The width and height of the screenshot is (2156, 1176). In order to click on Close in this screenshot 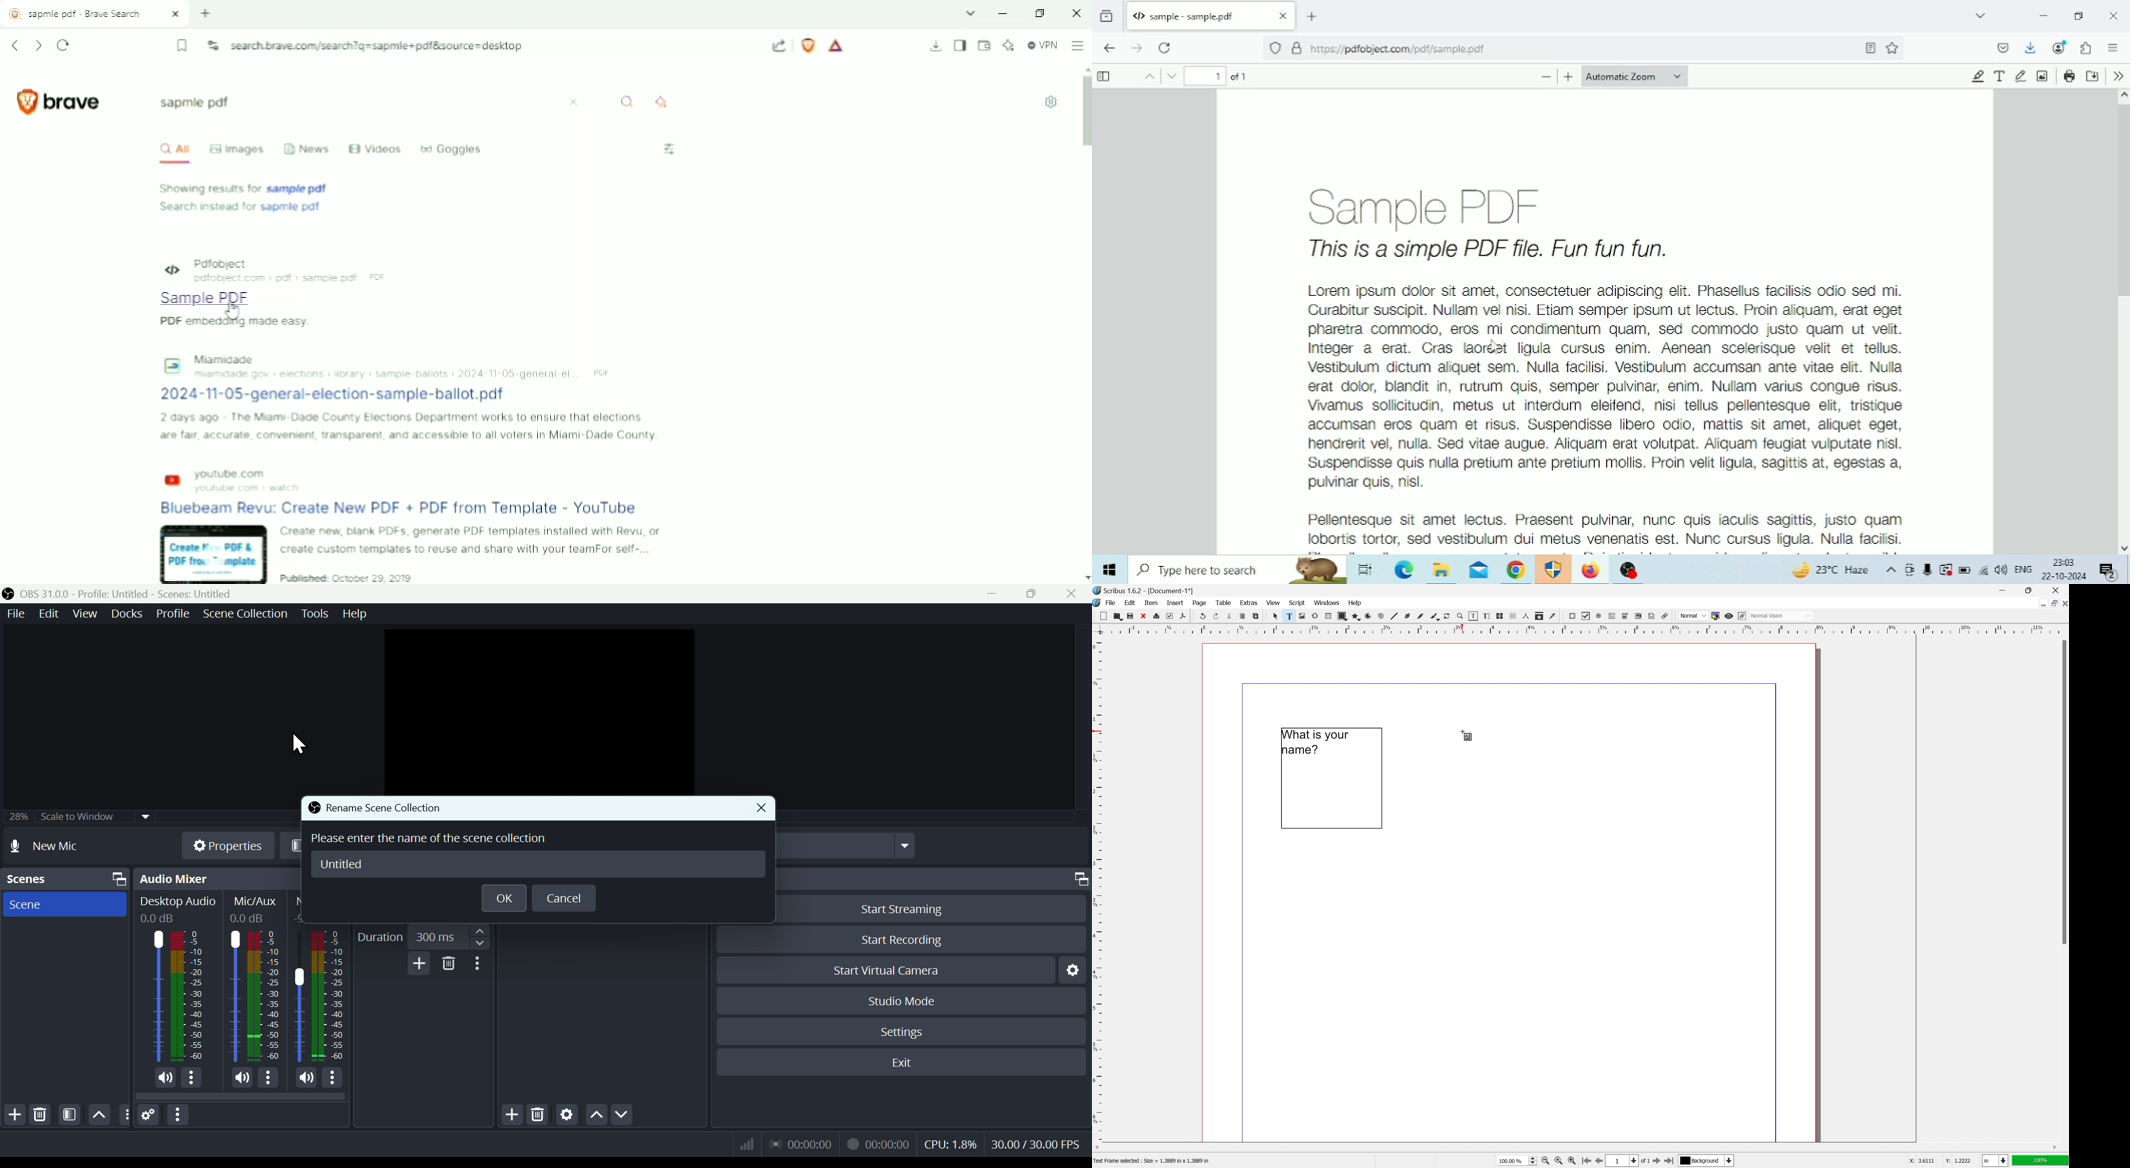, I will do `click(764, 809)`.